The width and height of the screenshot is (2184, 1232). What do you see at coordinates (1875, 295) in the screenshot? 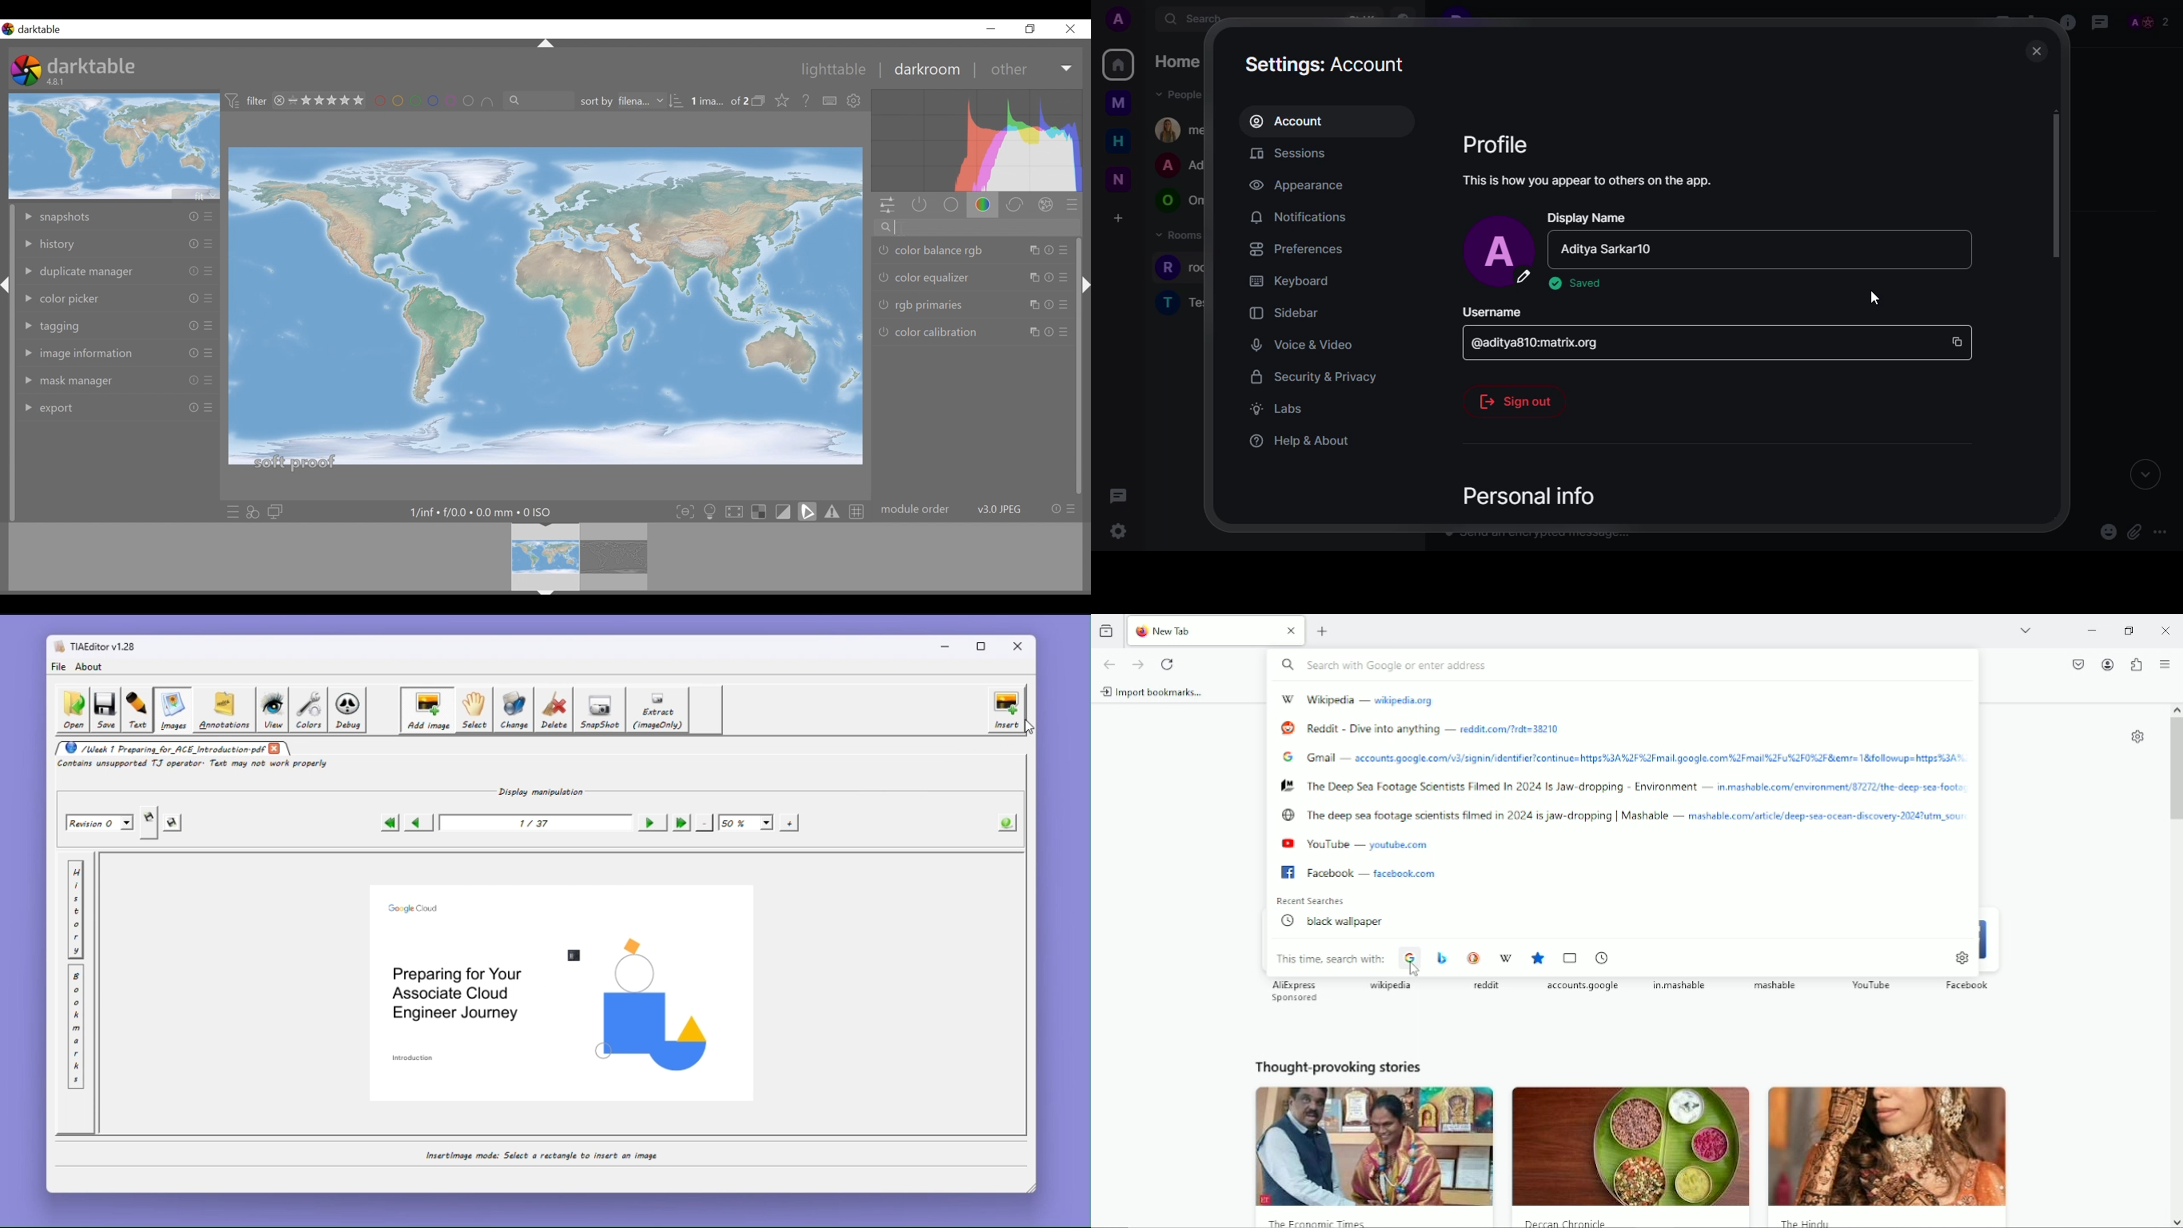
I see `` at bounding box center [1875, 295].